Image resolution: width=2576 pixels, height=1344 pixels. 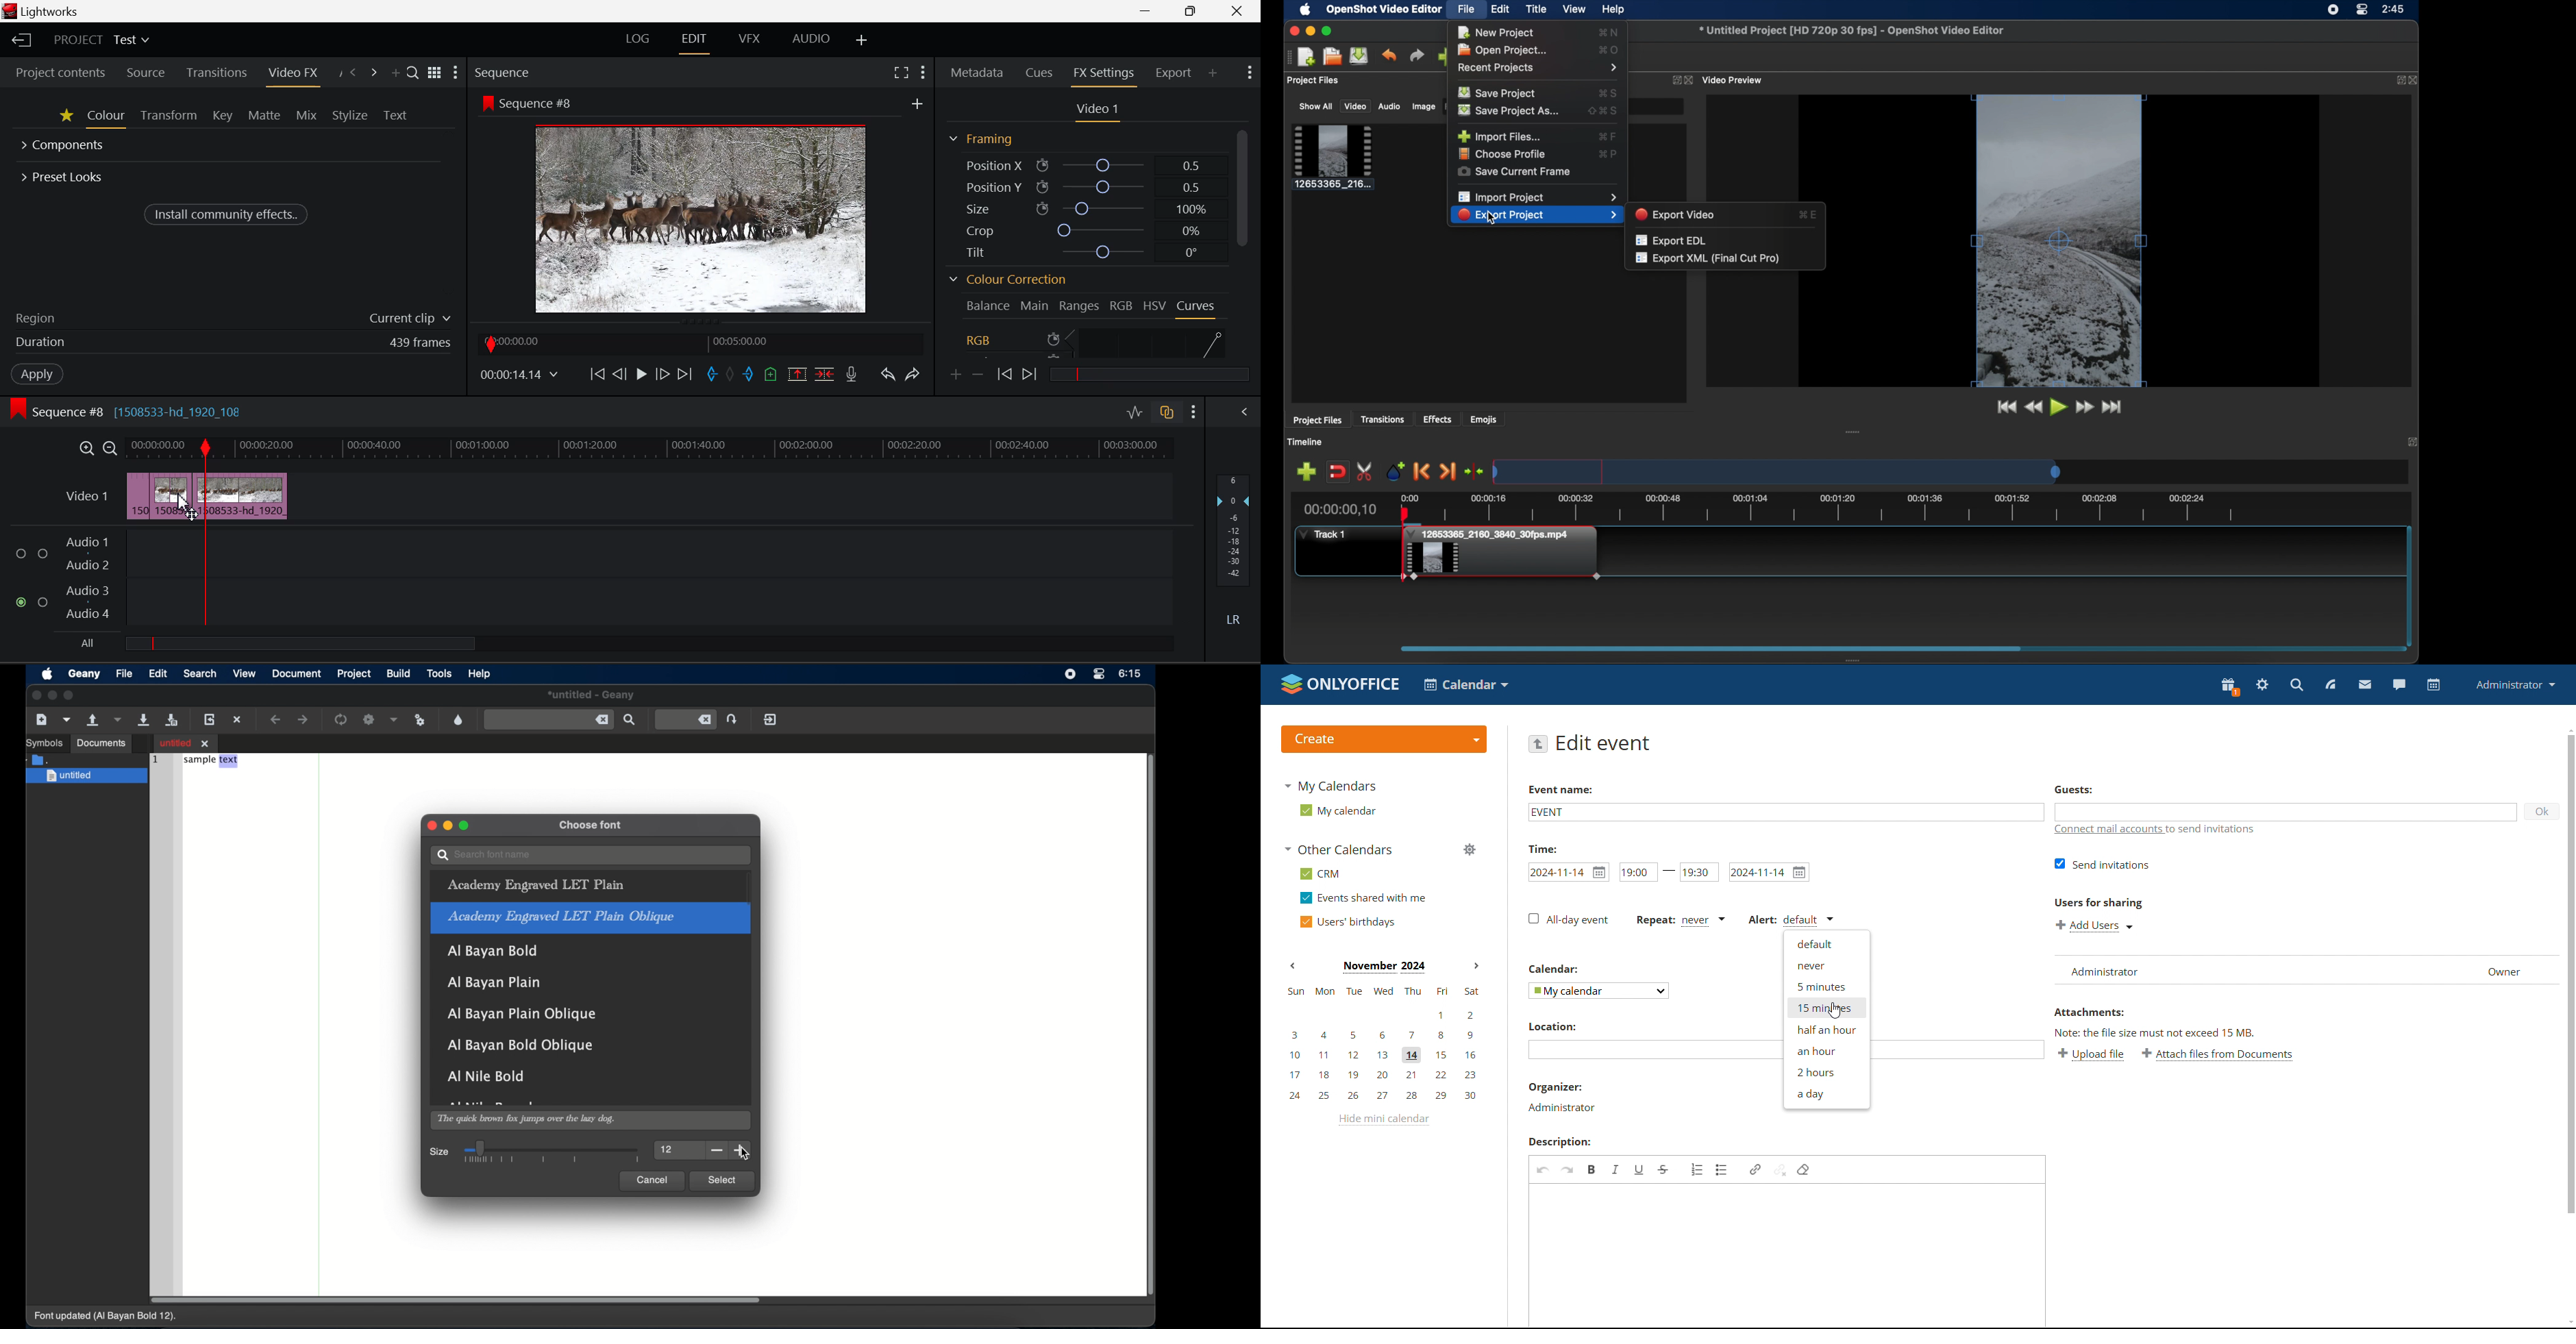 I want to click on Remove Marked Section, so click(x=799, y=374).